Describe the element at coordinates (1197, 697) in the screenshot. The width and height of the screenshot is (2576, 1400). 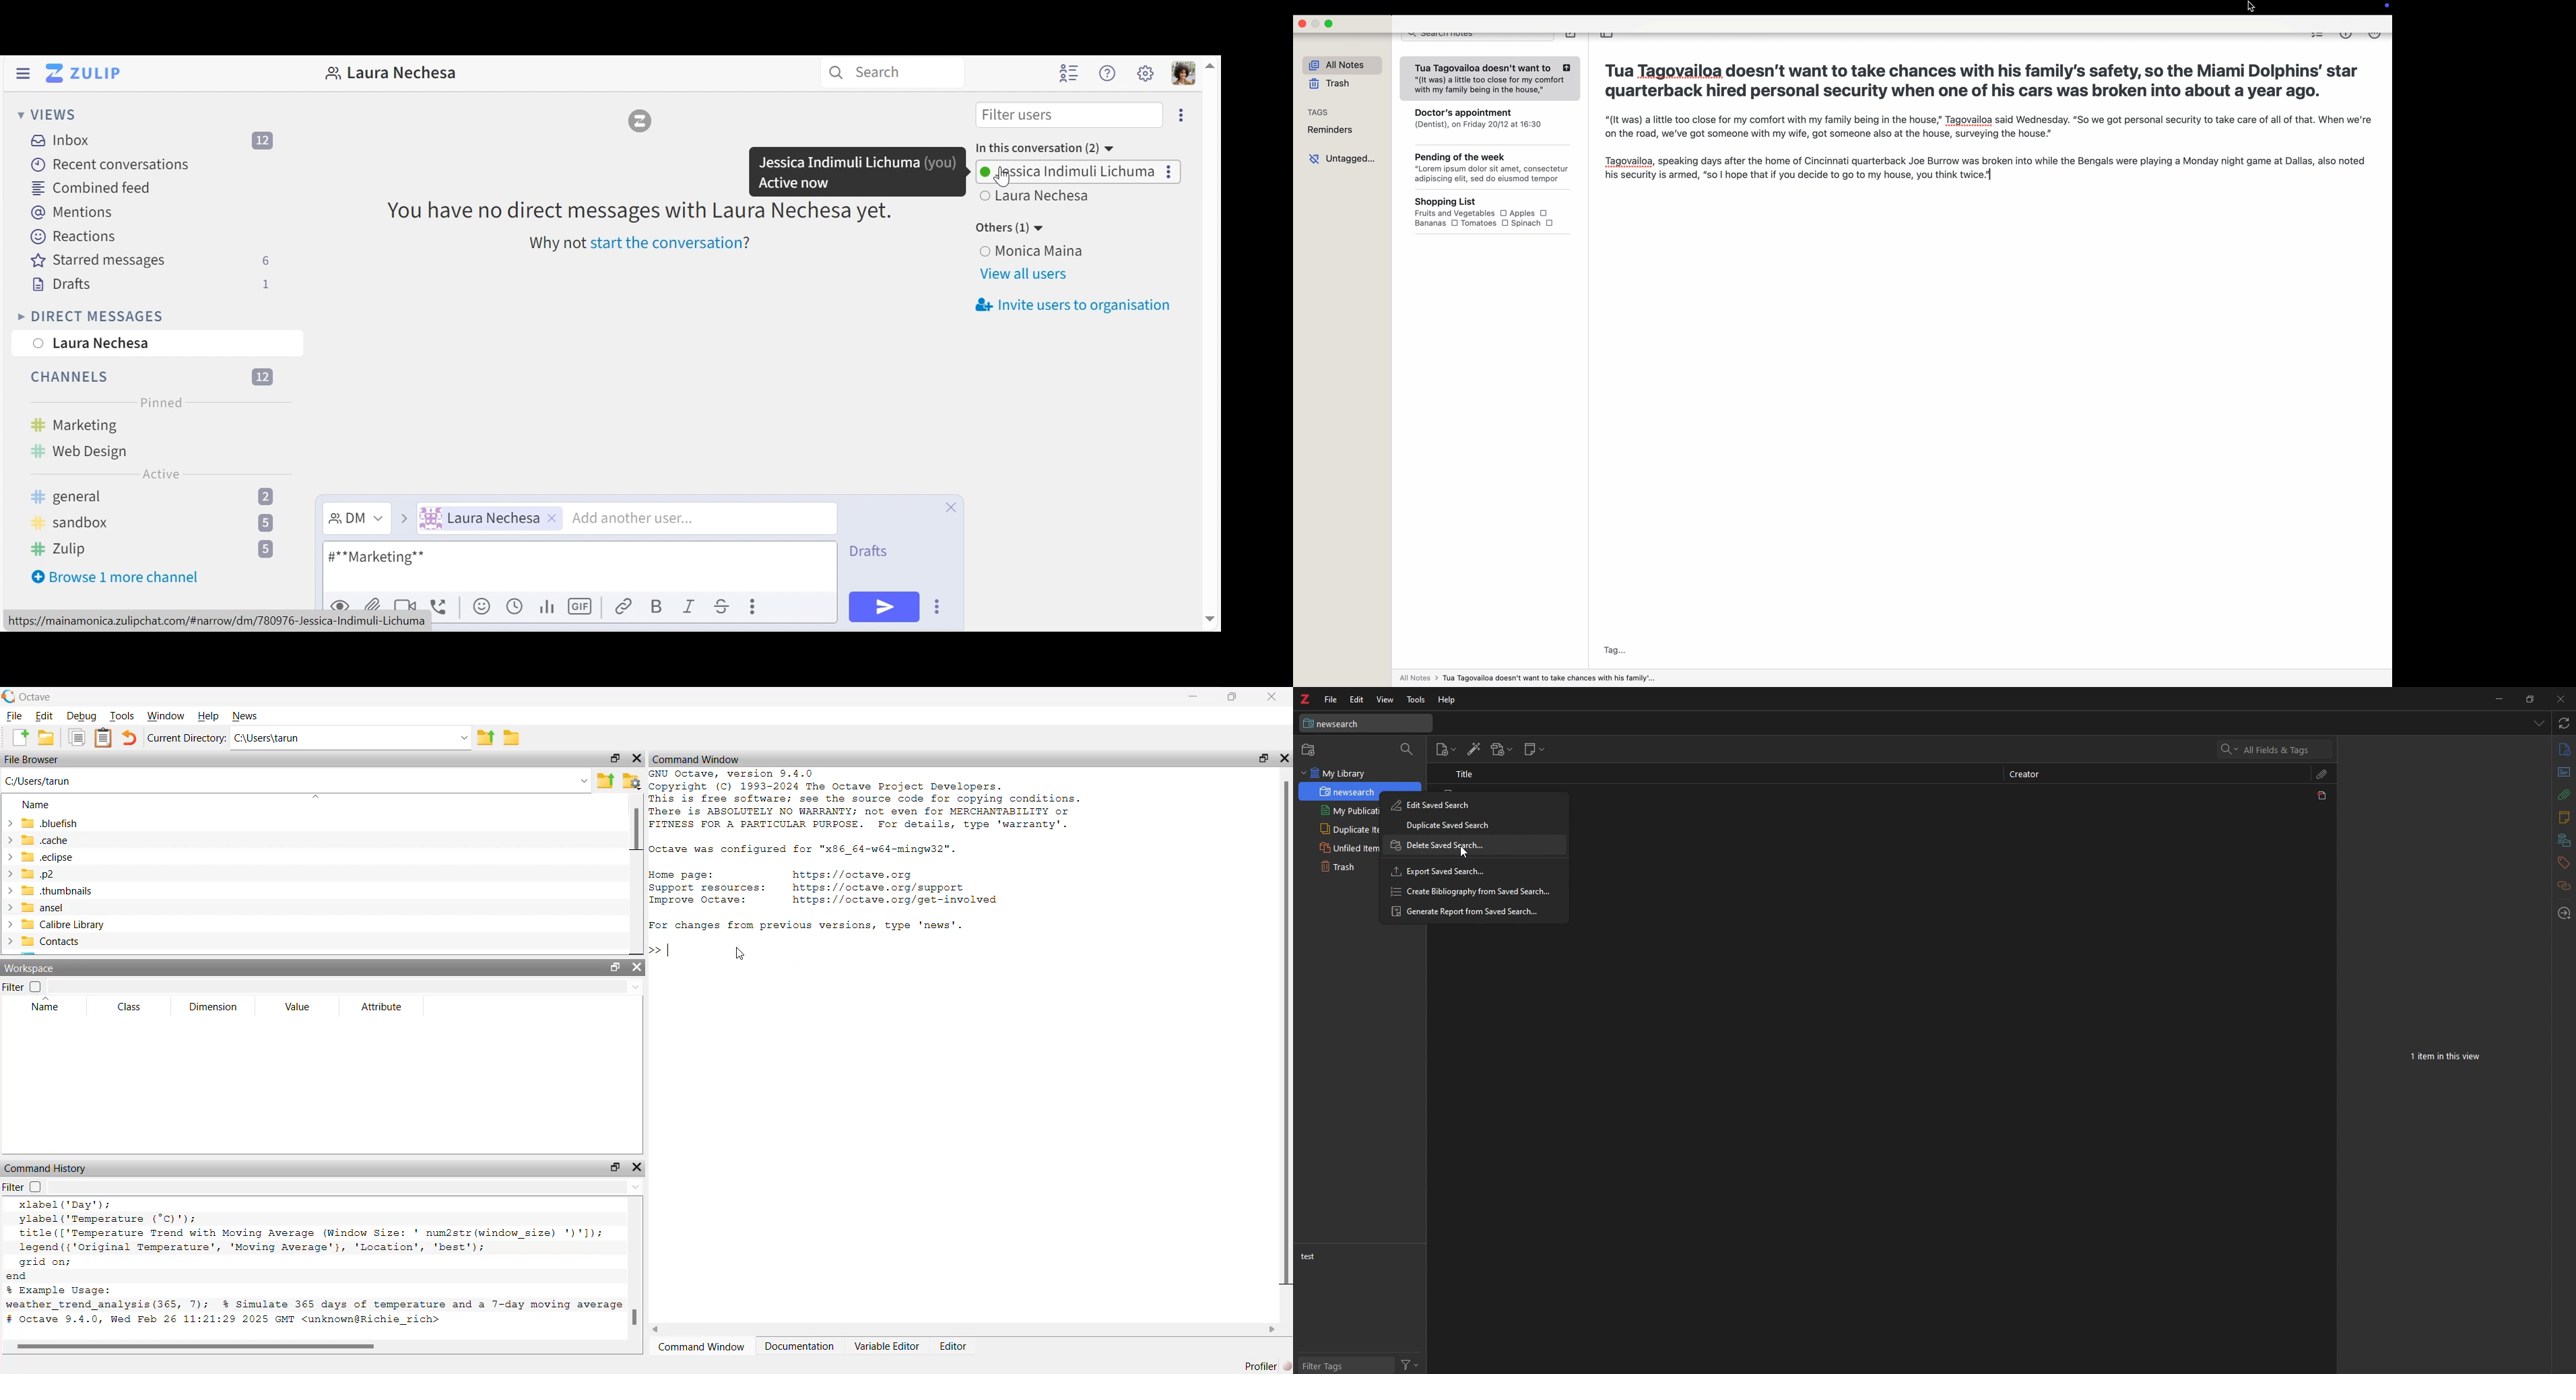
I see `minimise` at that location.